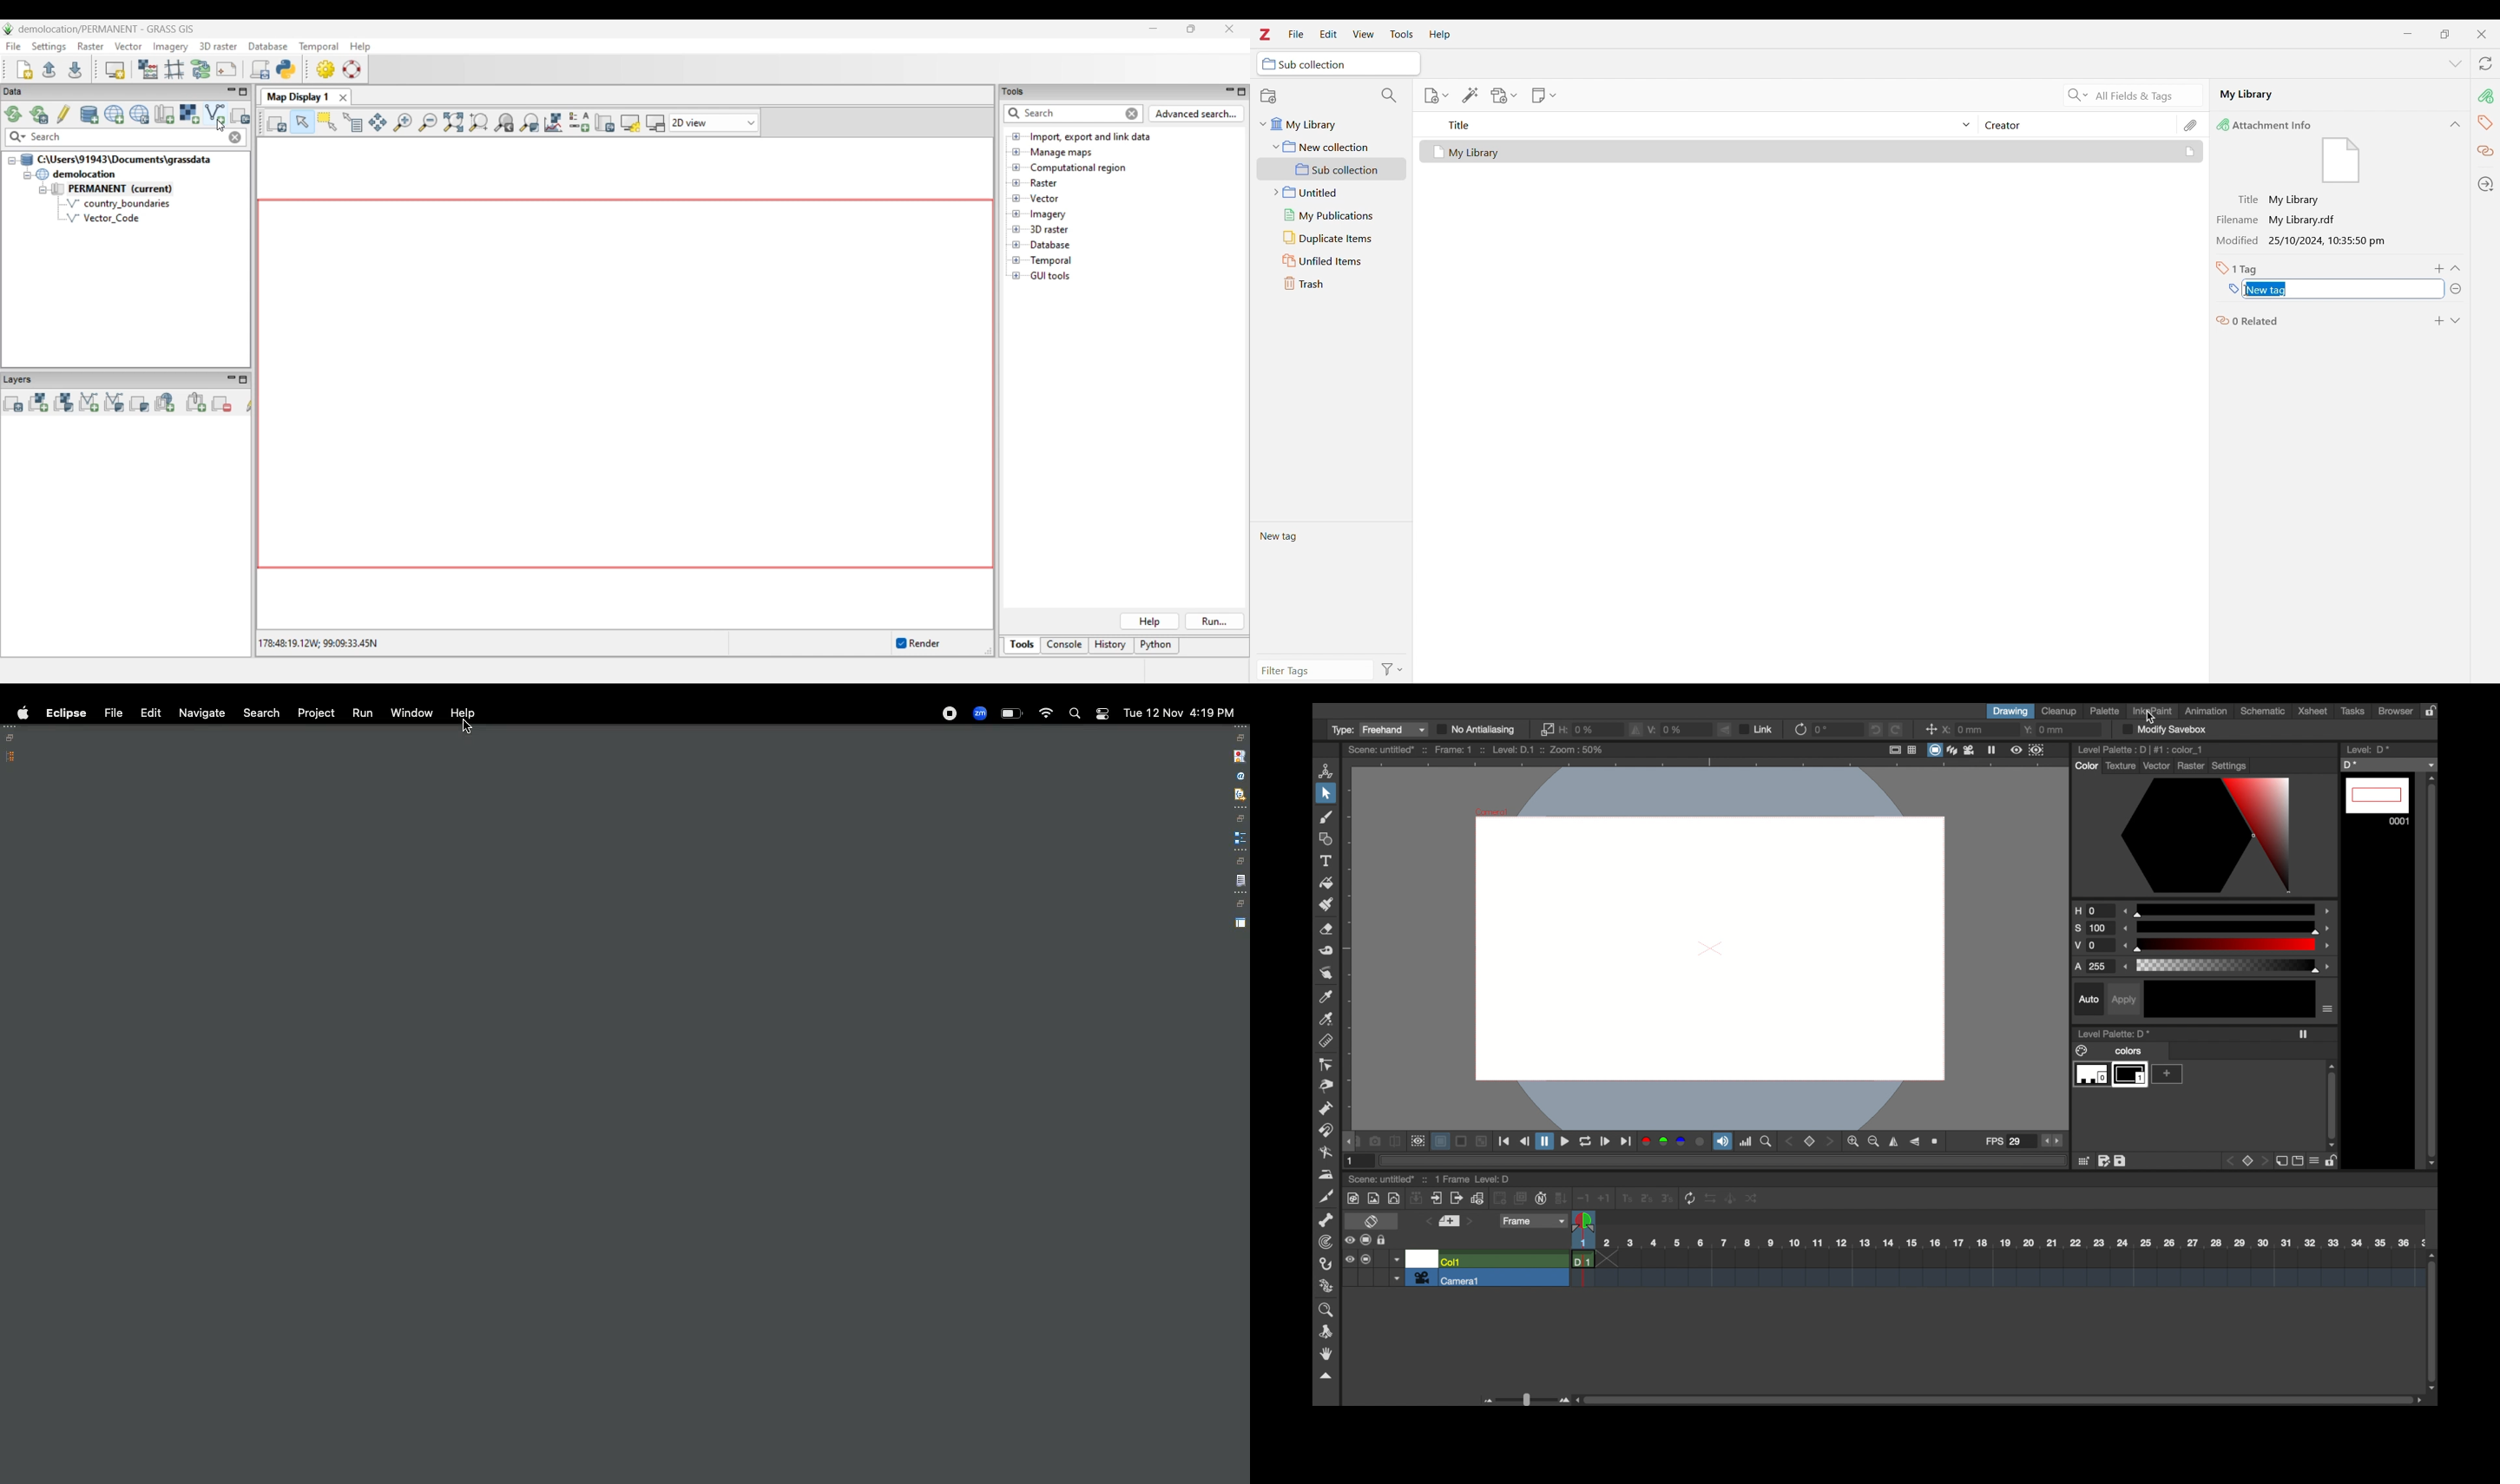 Image resolution: width=2520 pixels, height=1484 pixels. What do you see at coordinates (1875, 729) in the screenshot?
I see `undo` at bounding box center [1875, 729].